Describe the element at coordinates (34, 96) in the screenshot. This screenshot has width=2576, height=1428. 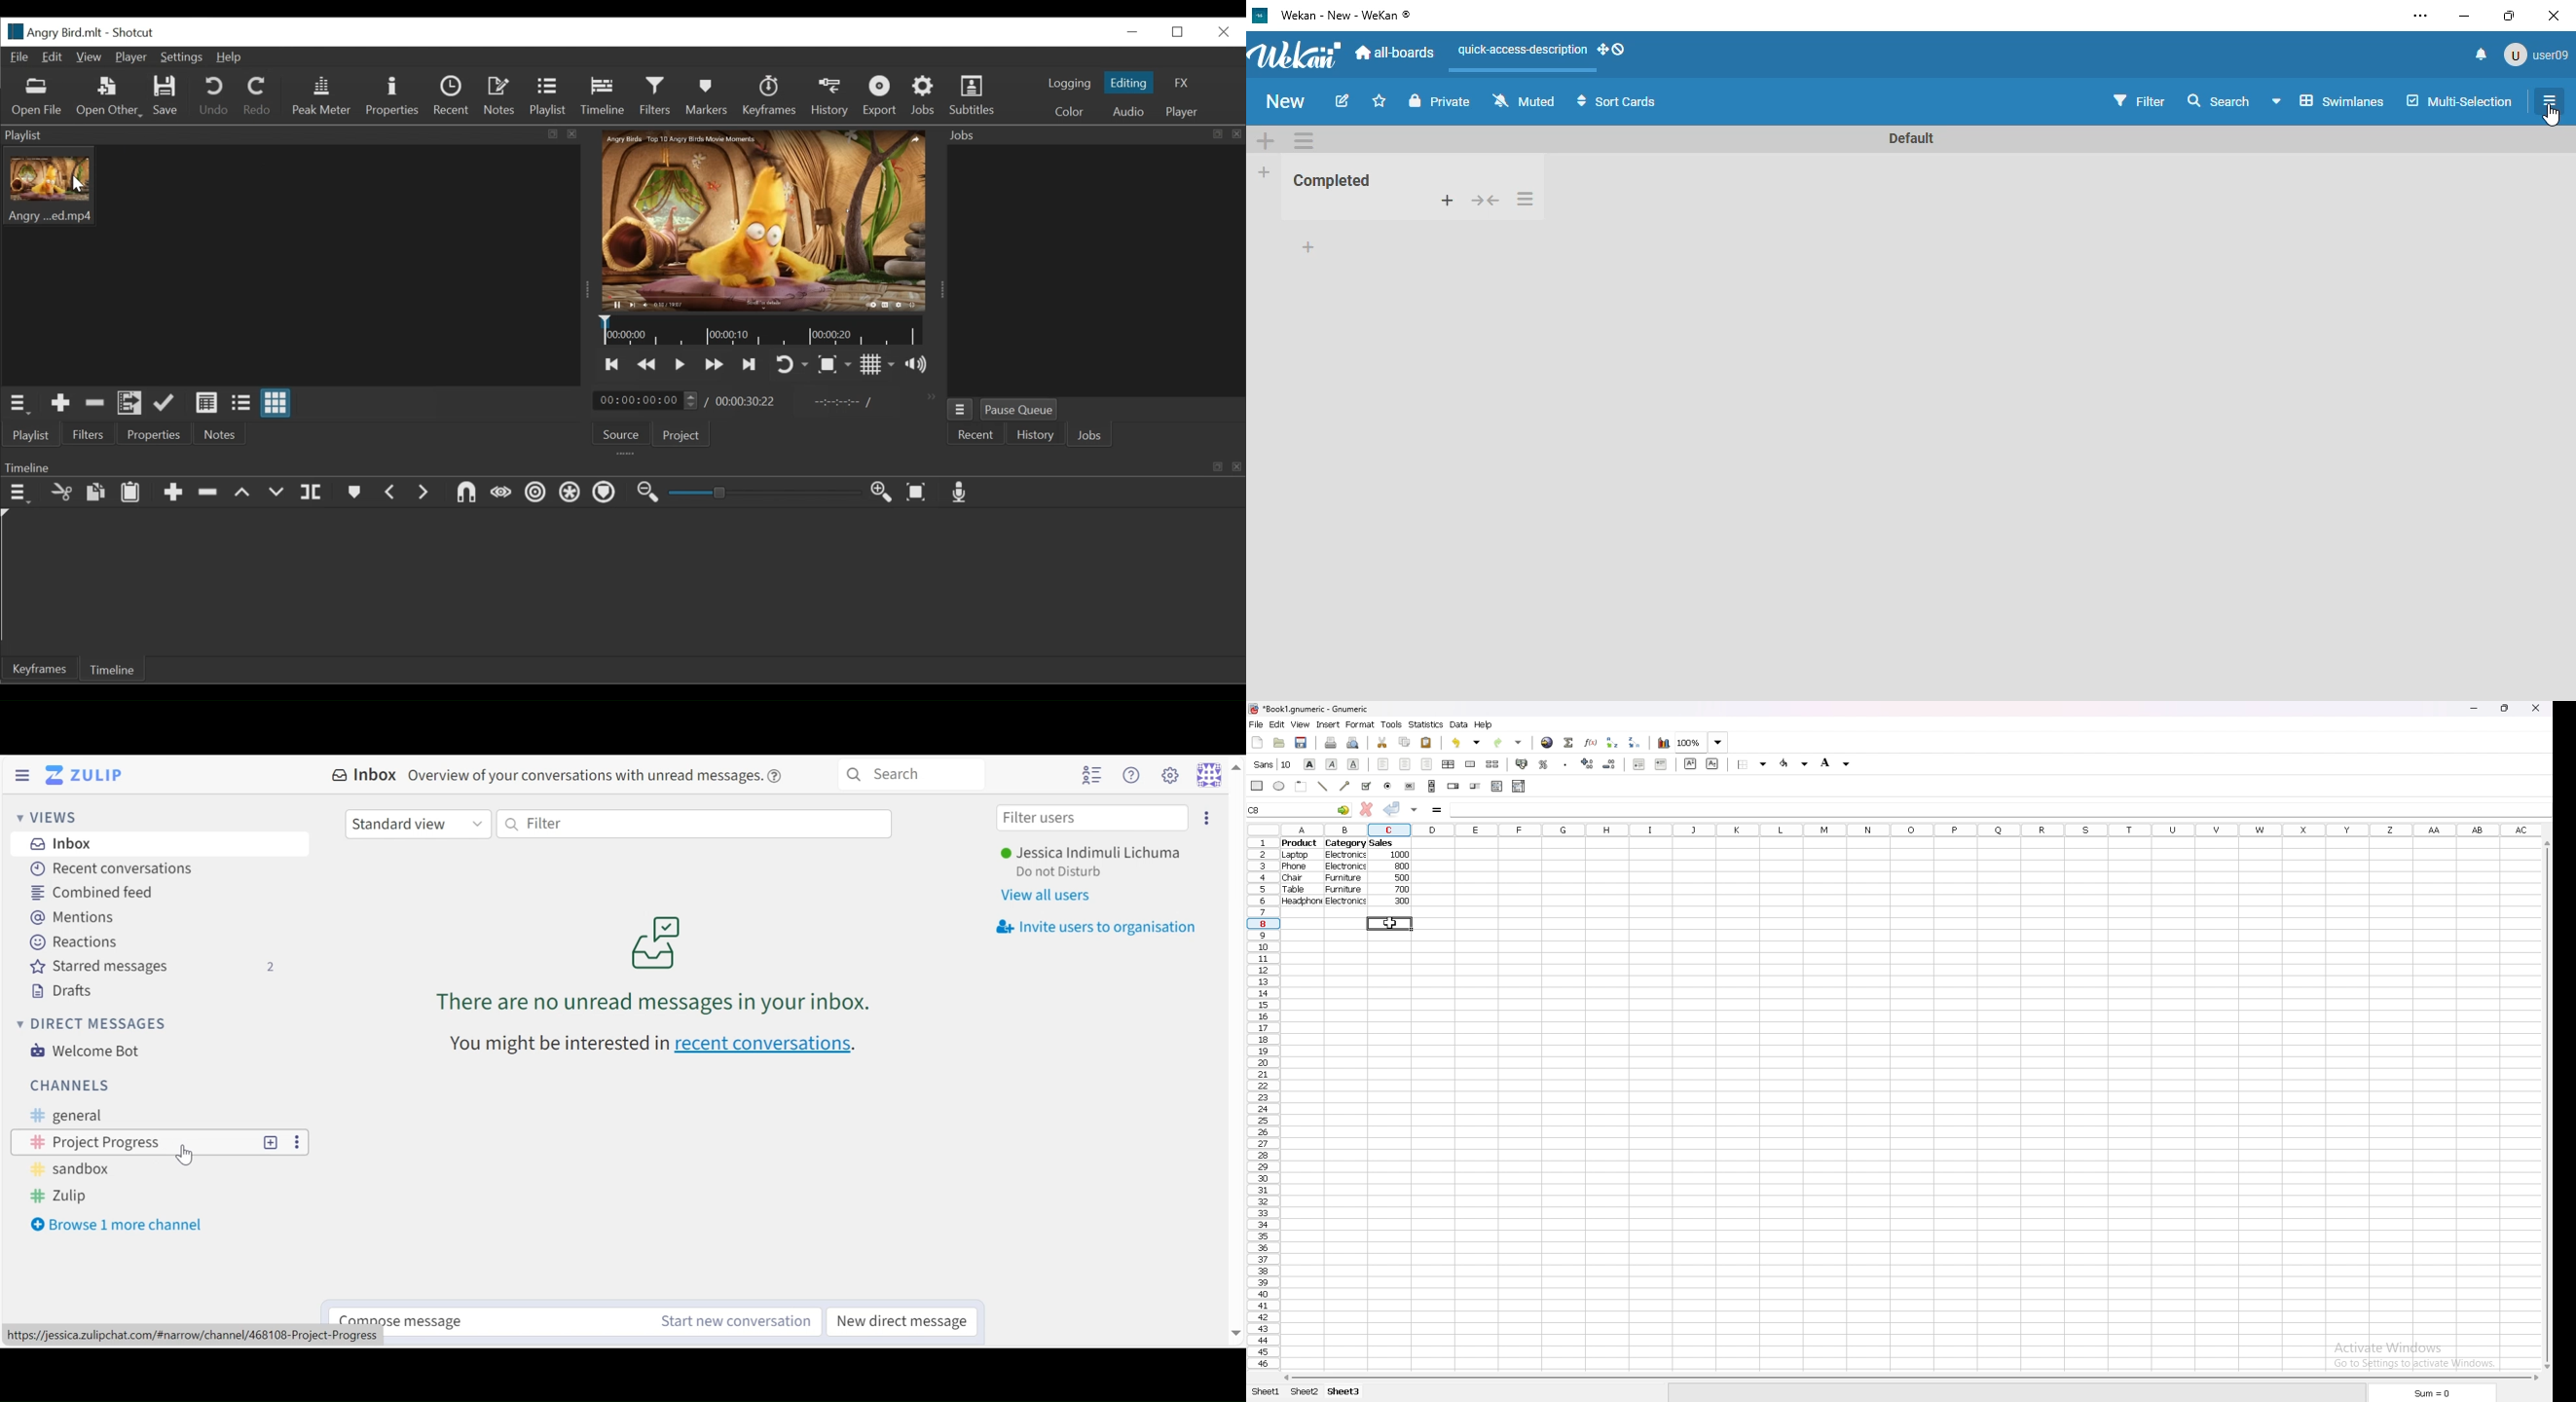
I see `Open File` at that location.